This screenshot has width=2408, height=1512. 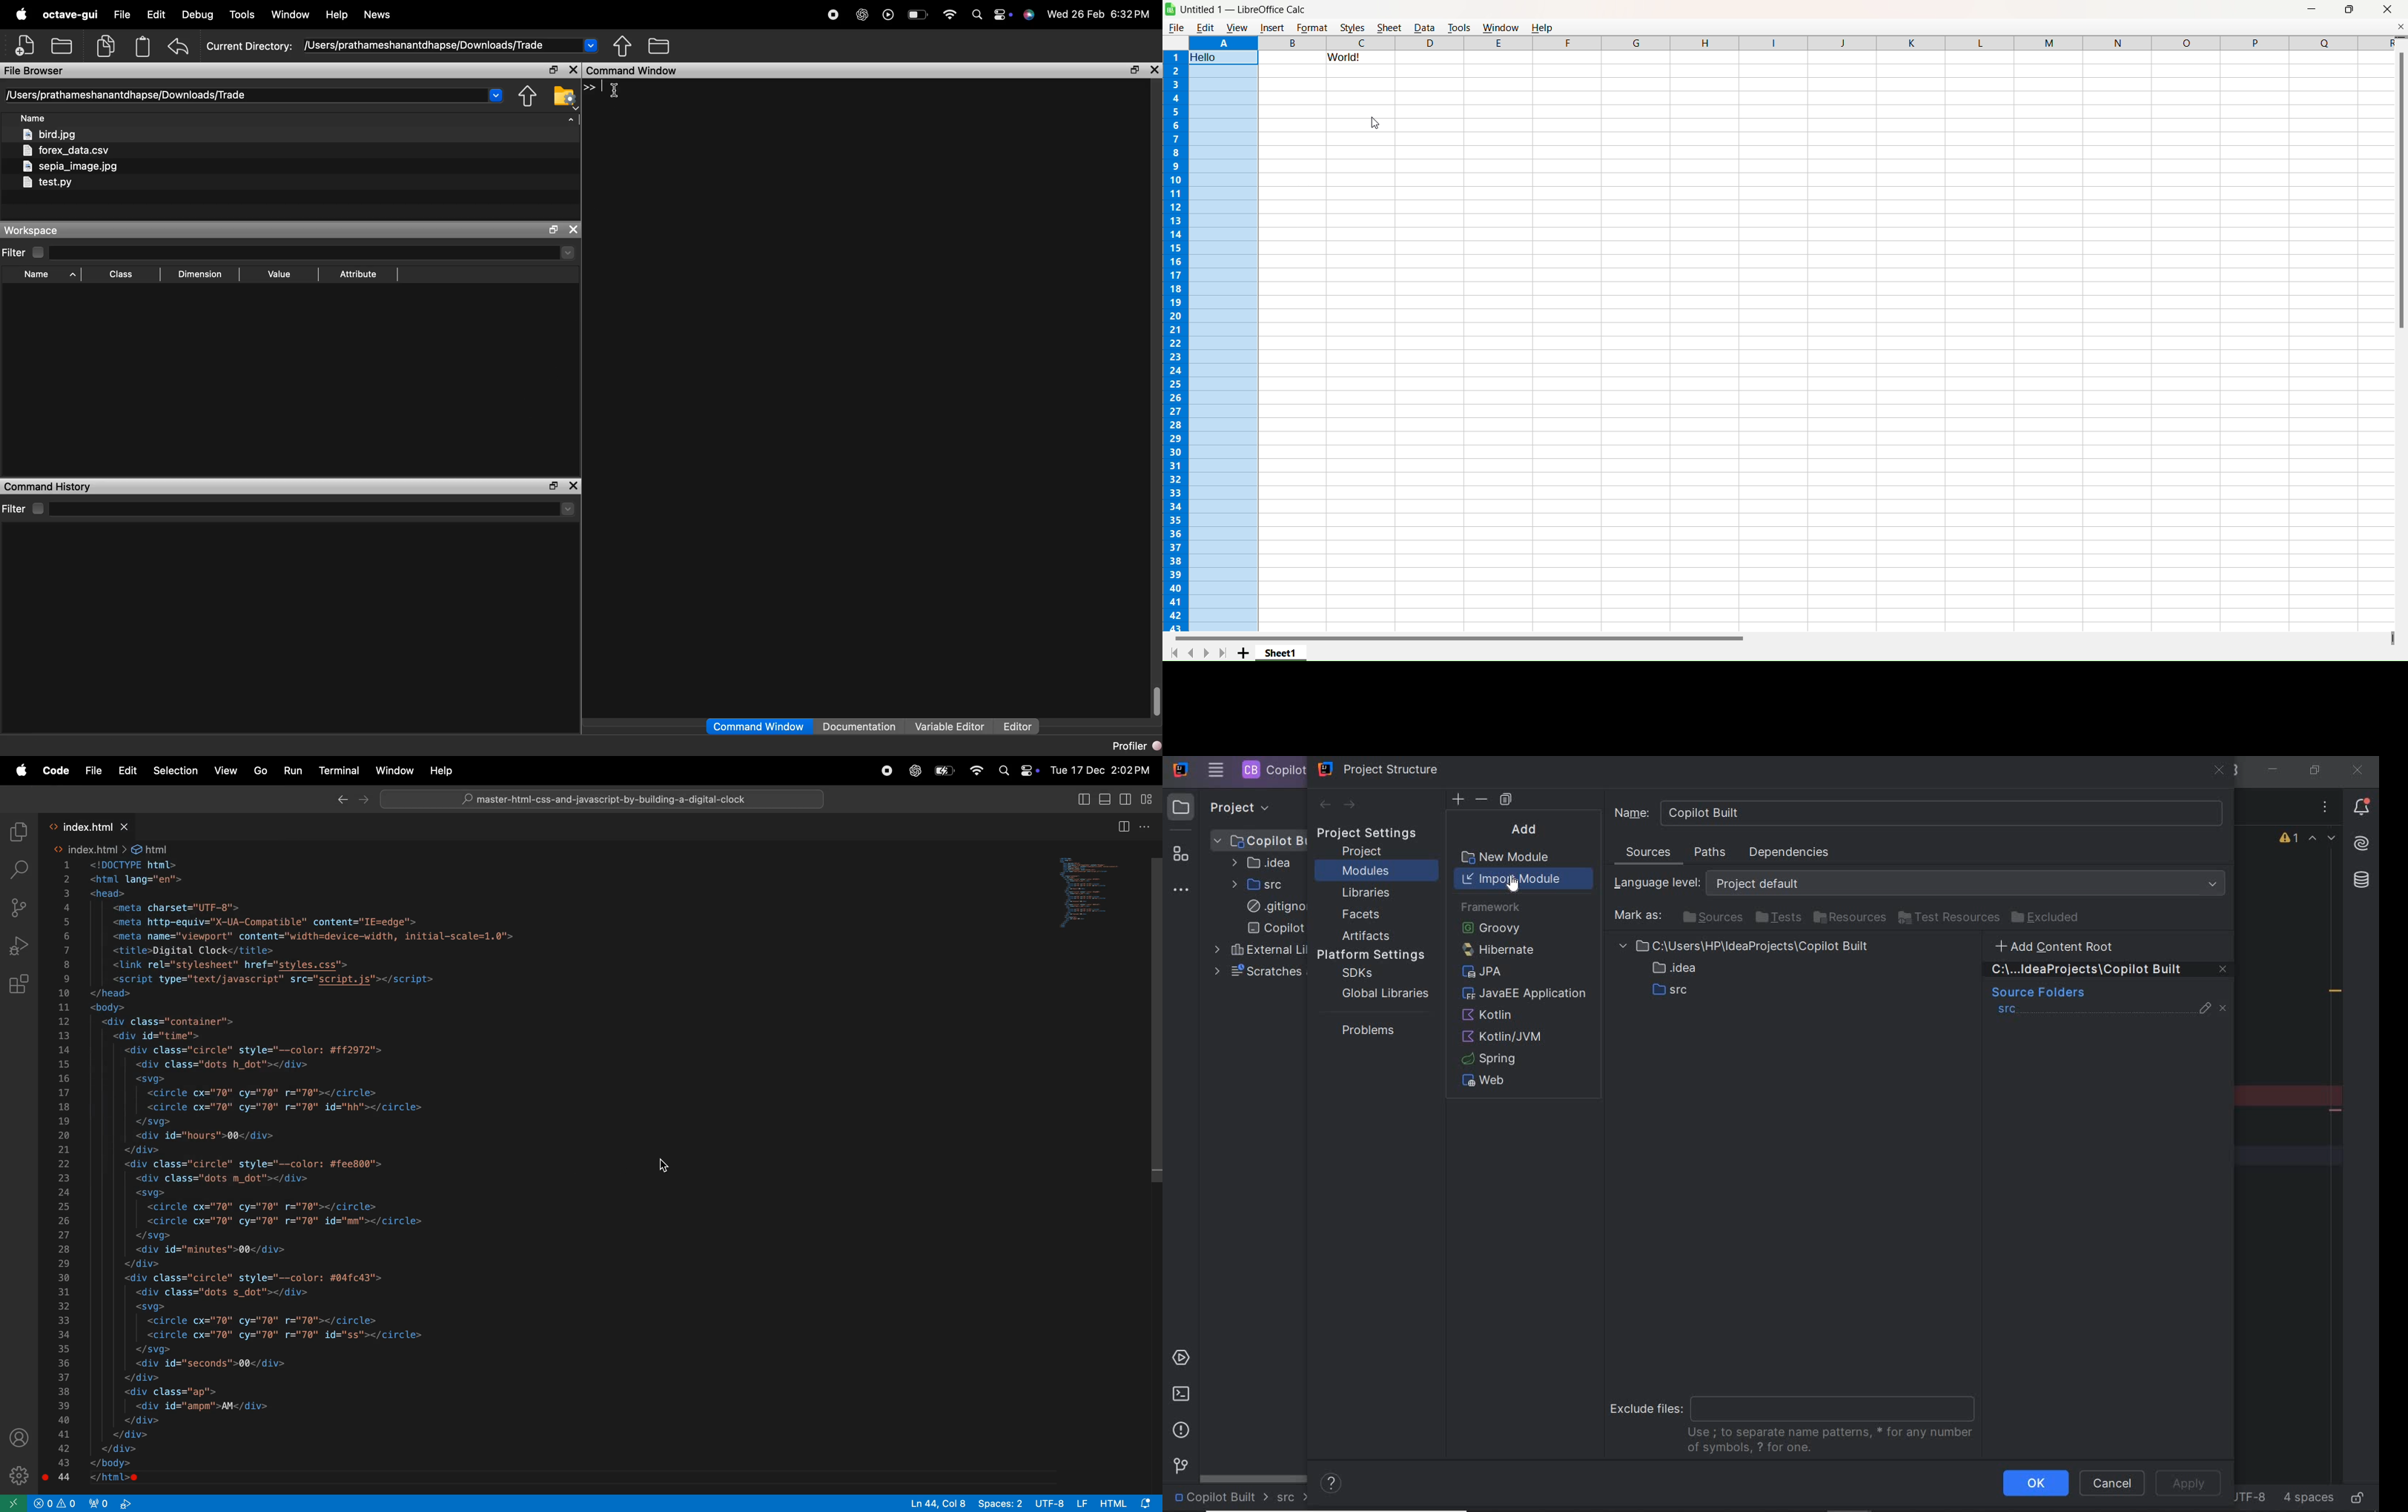 What do you see at coordinates (2336, 993) in the screenshot?
I see `redundant call` at bounding box center [2336, 993].